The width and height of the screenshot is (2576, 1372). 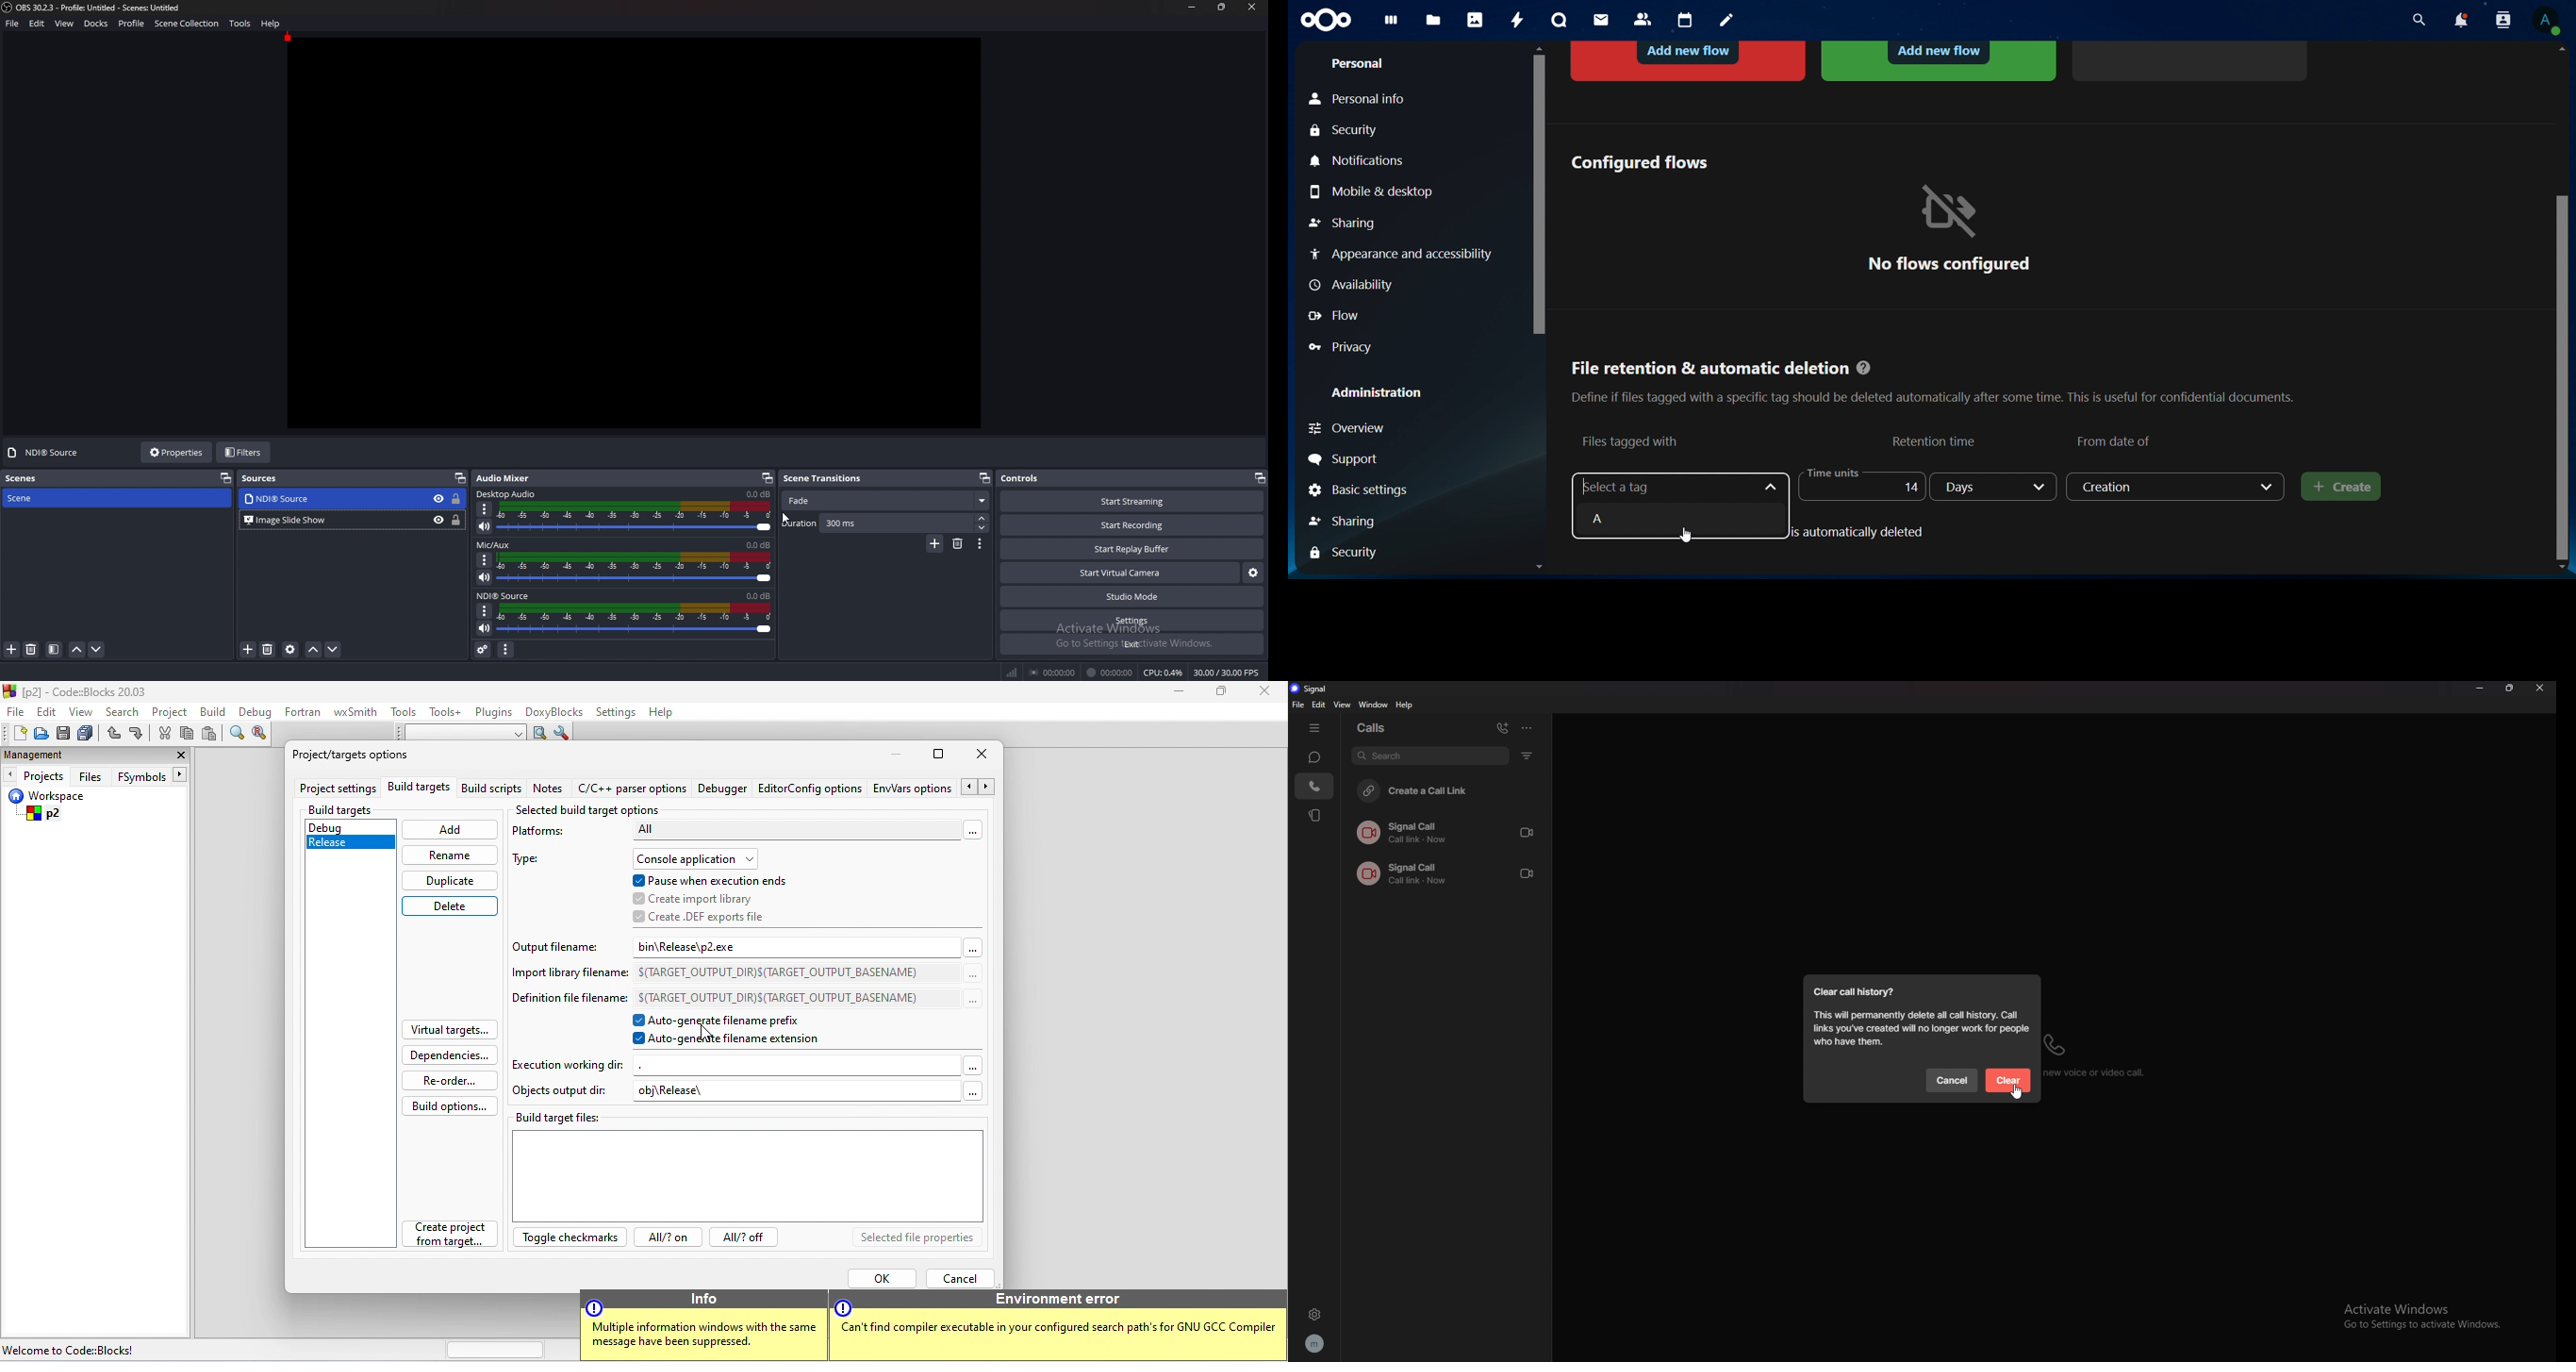 What do you see at coordinates (363, 758) in the screenshot?
I see `project/target option` at bounding box center [363, 758].